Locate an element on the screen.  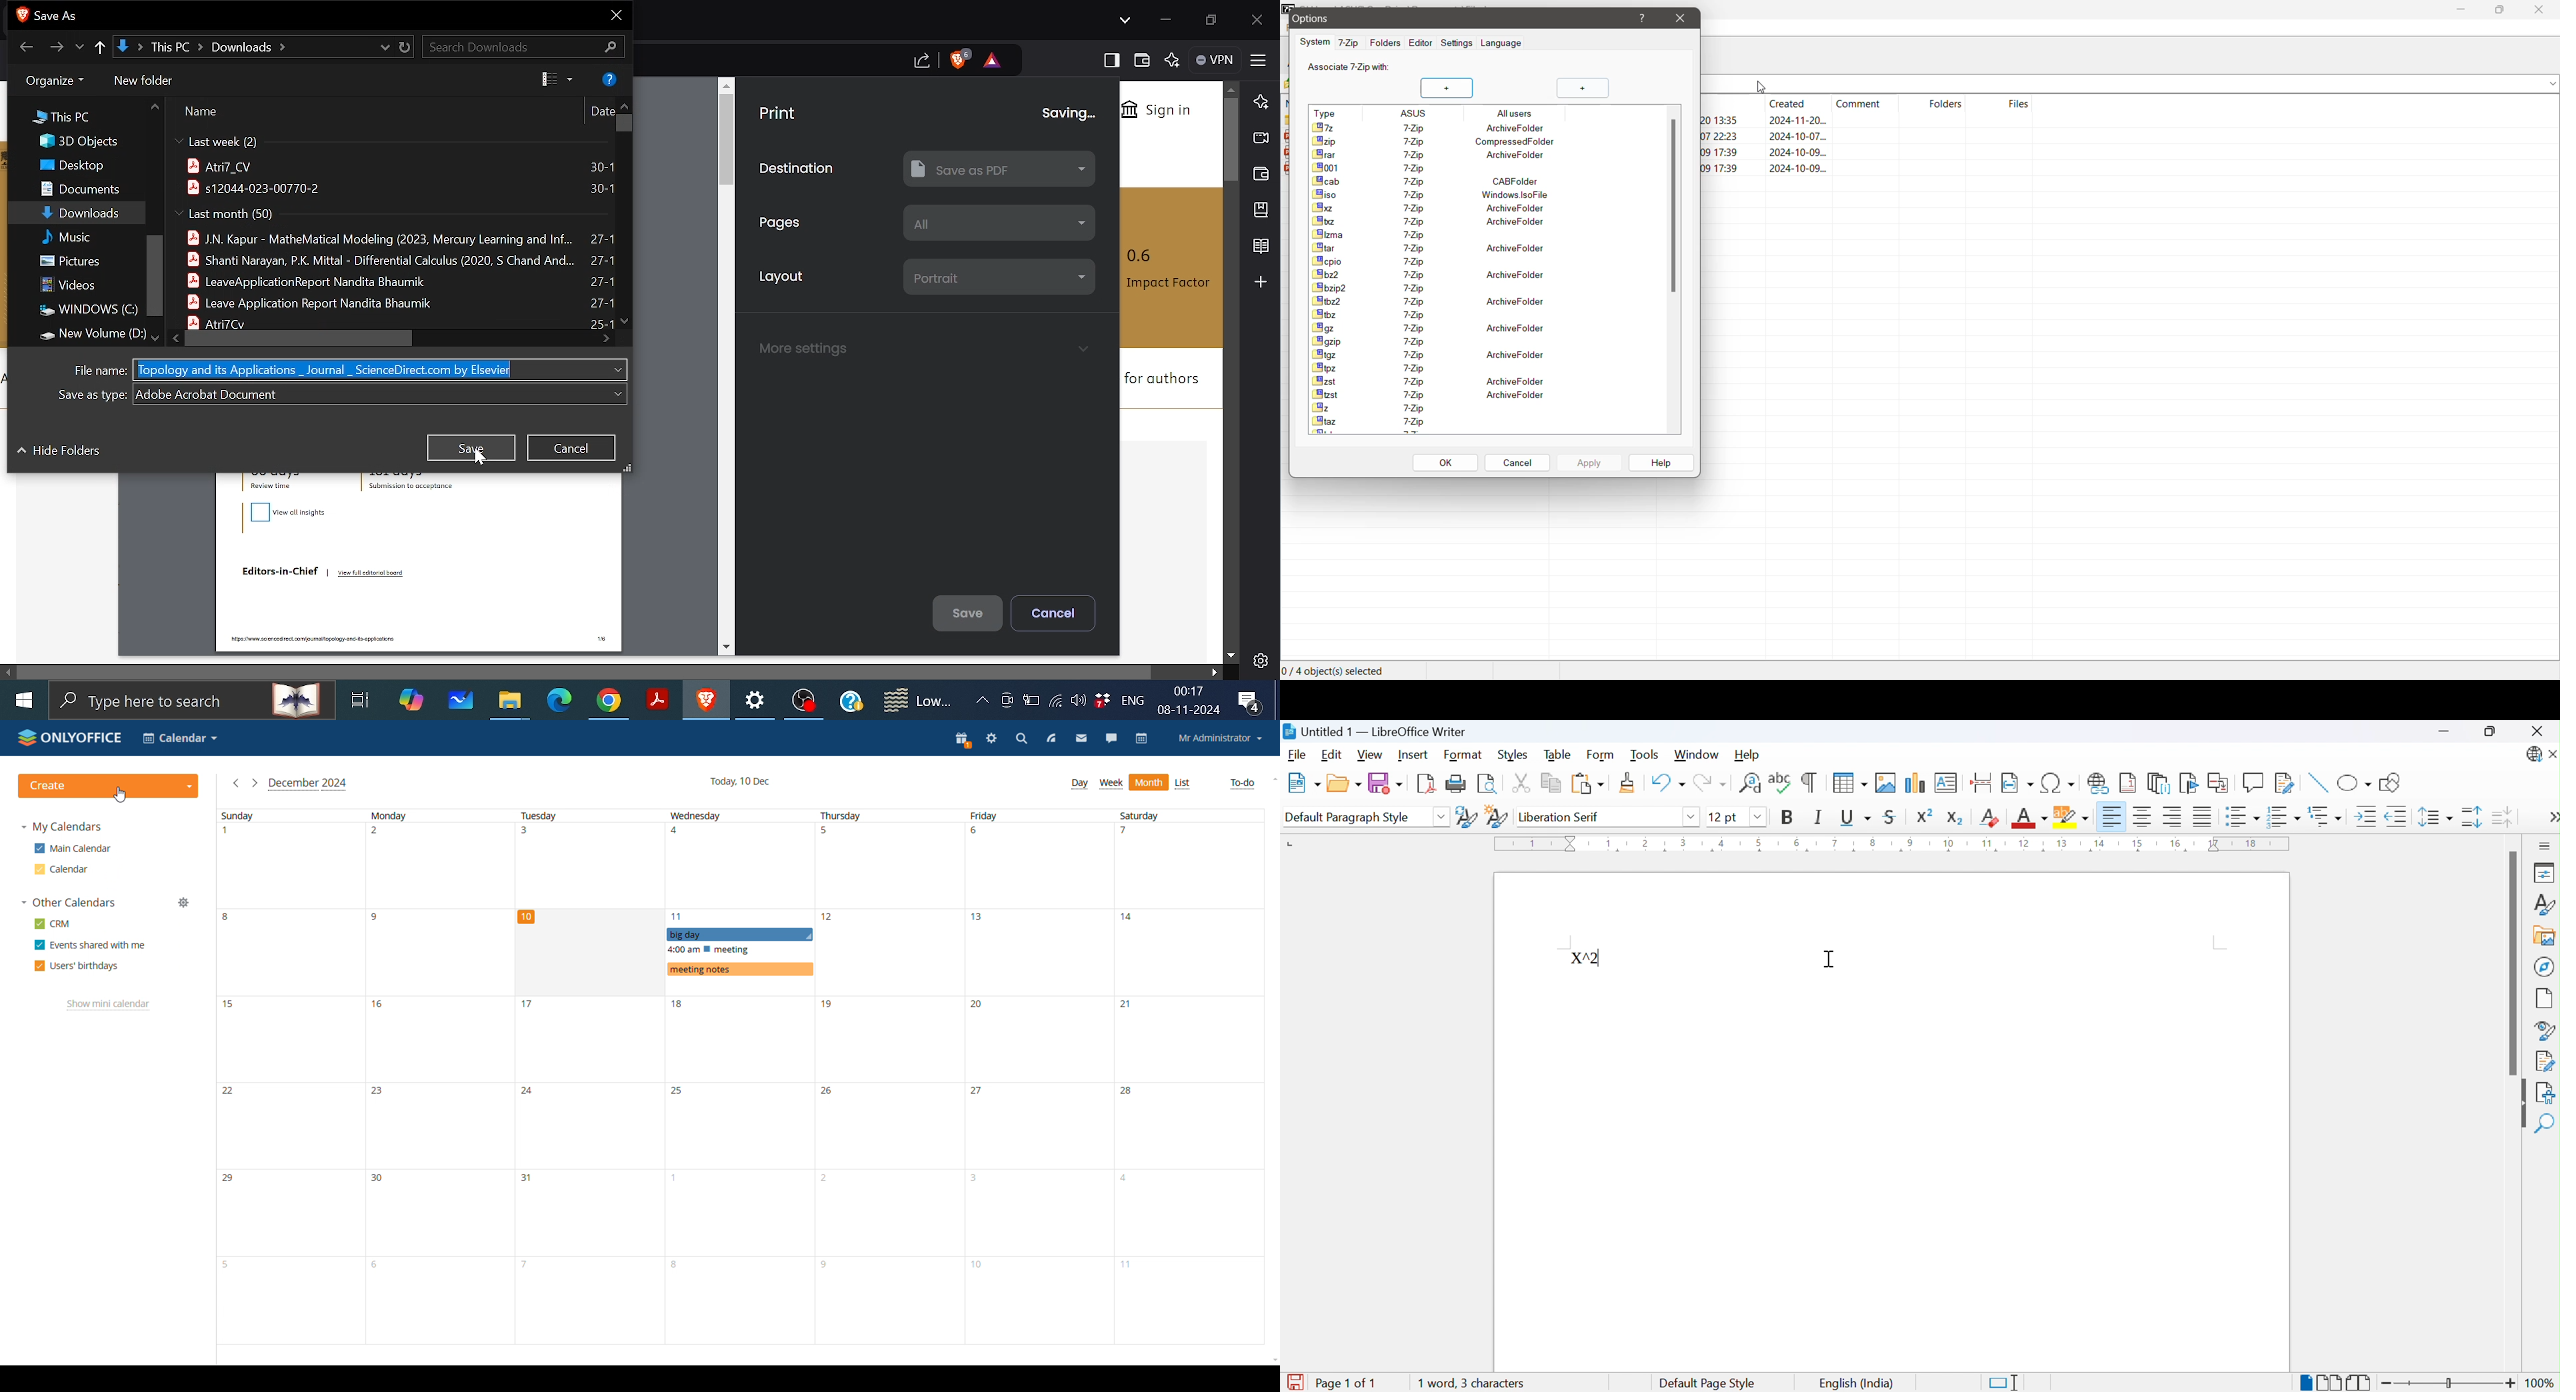
Font color is located at coordinates (2029, 817).